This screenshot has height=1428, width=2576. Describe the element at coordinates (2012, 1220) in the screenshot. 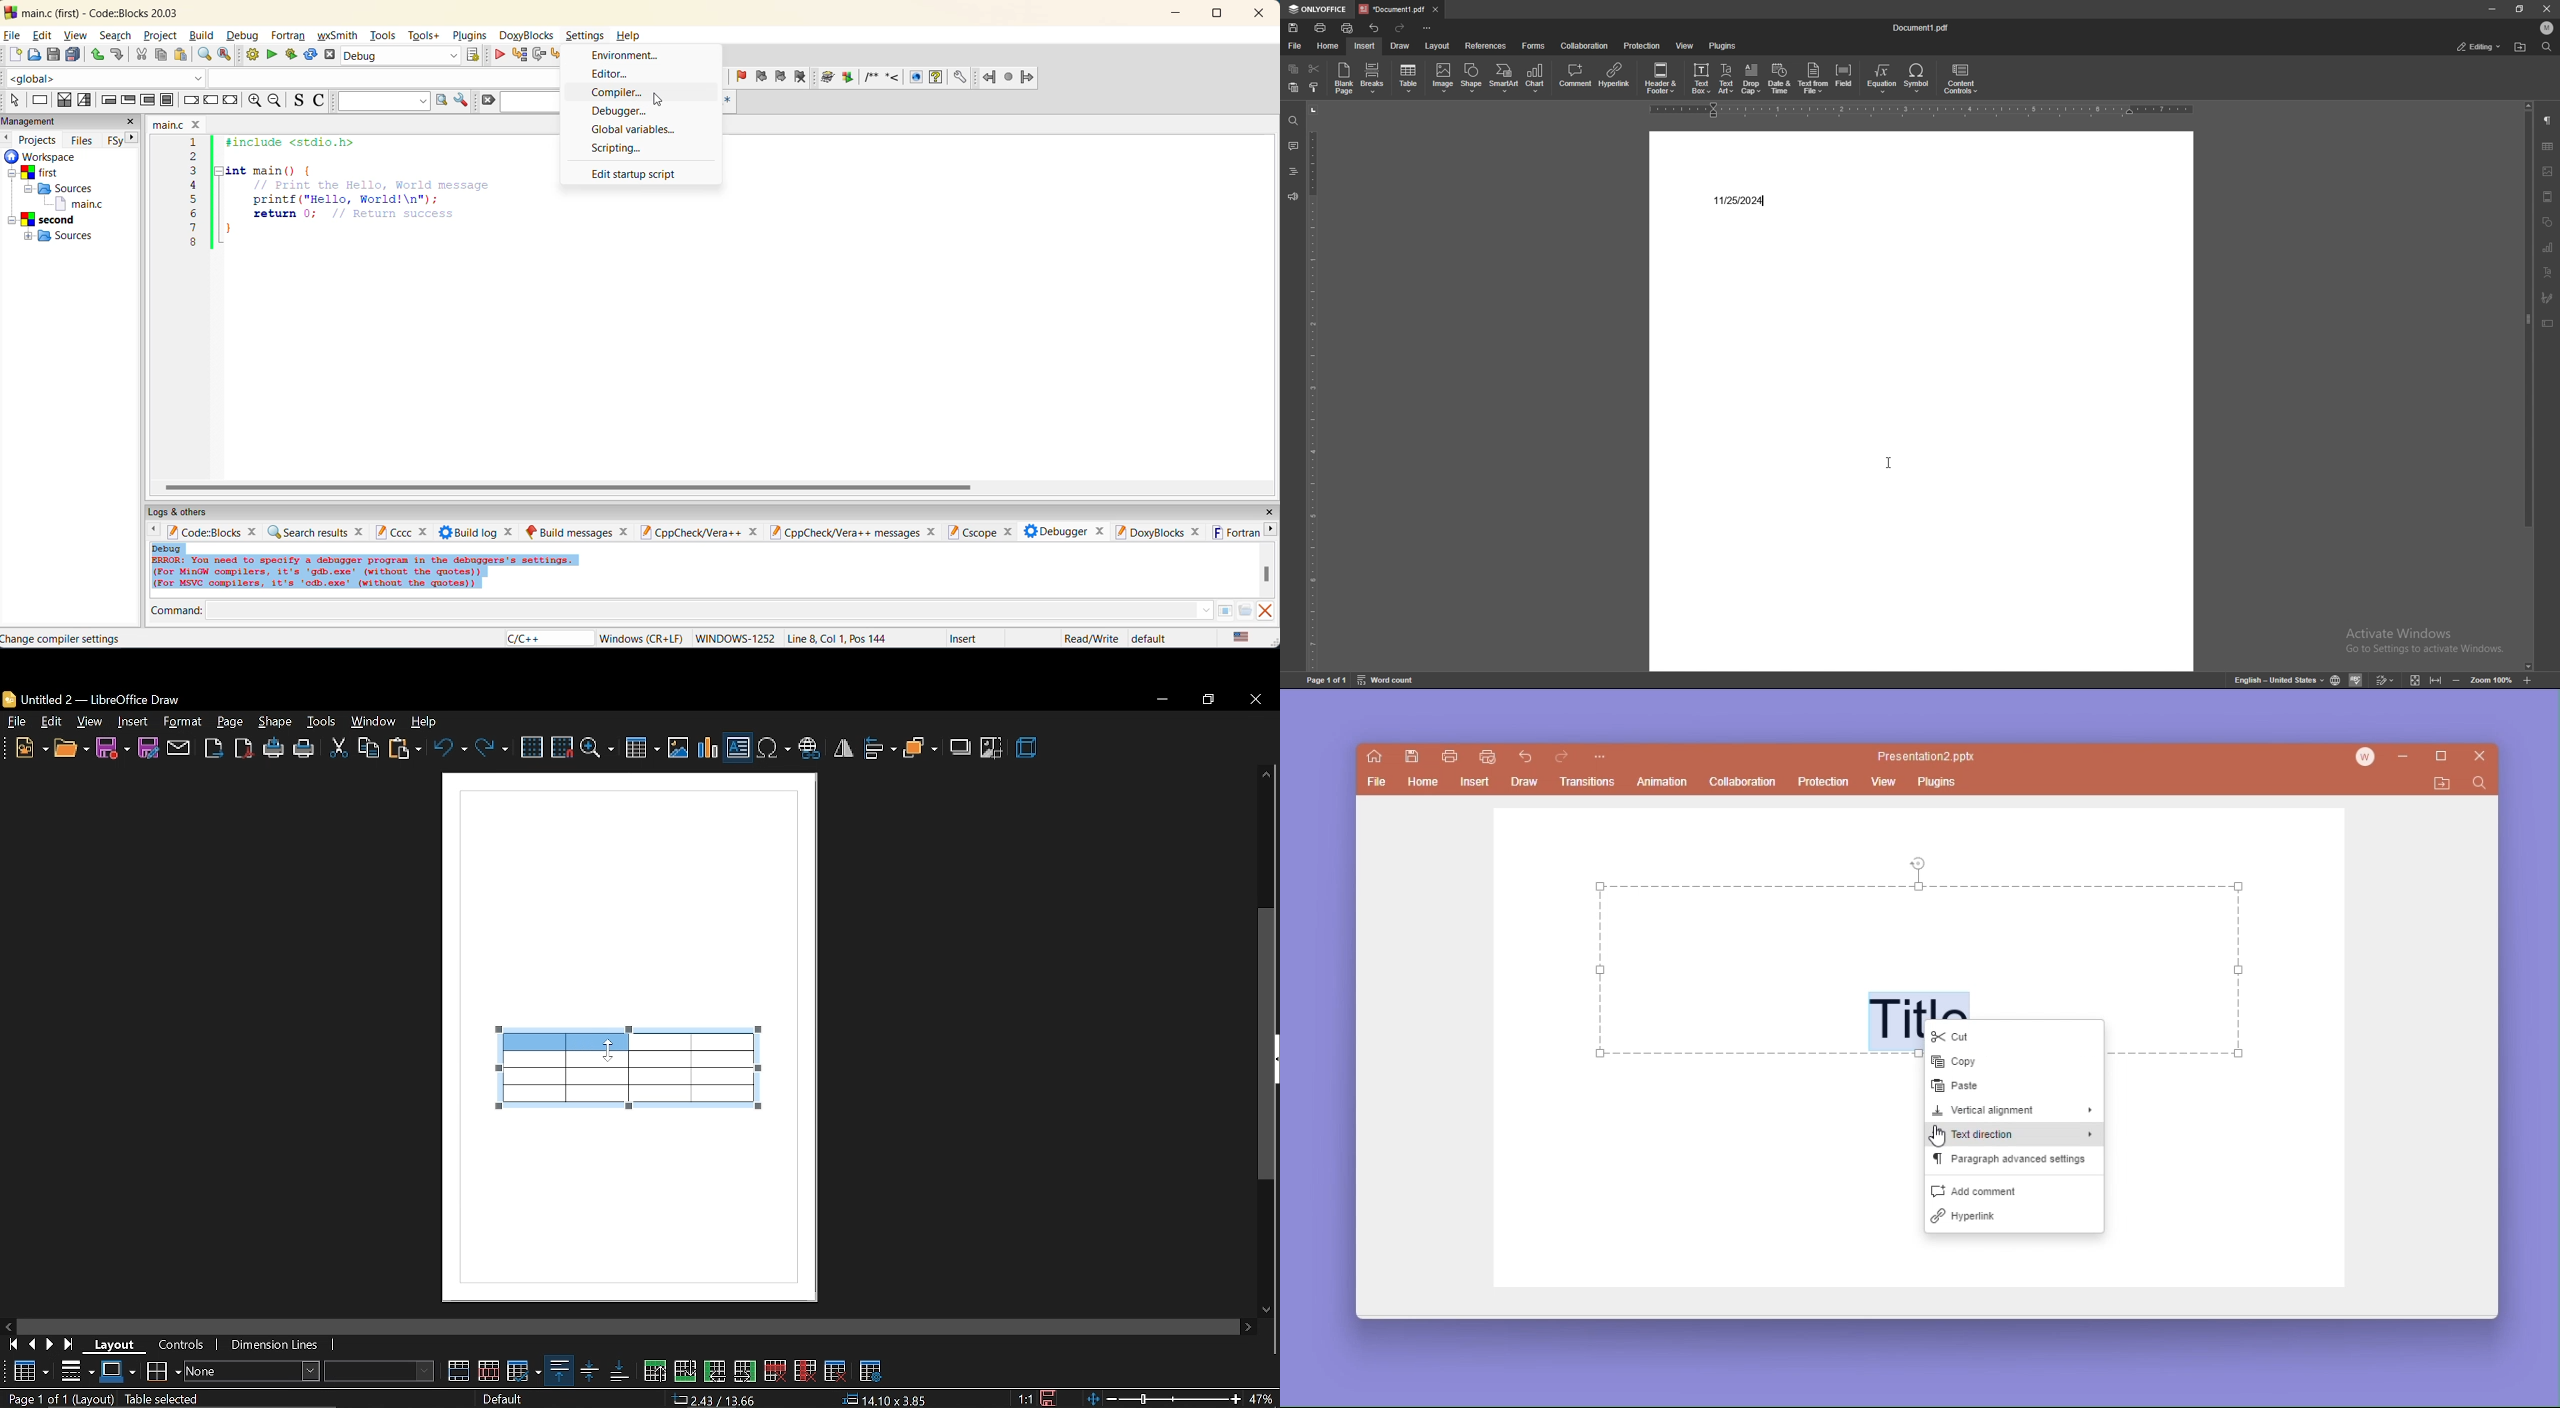

I see `hyperlink` at that location.